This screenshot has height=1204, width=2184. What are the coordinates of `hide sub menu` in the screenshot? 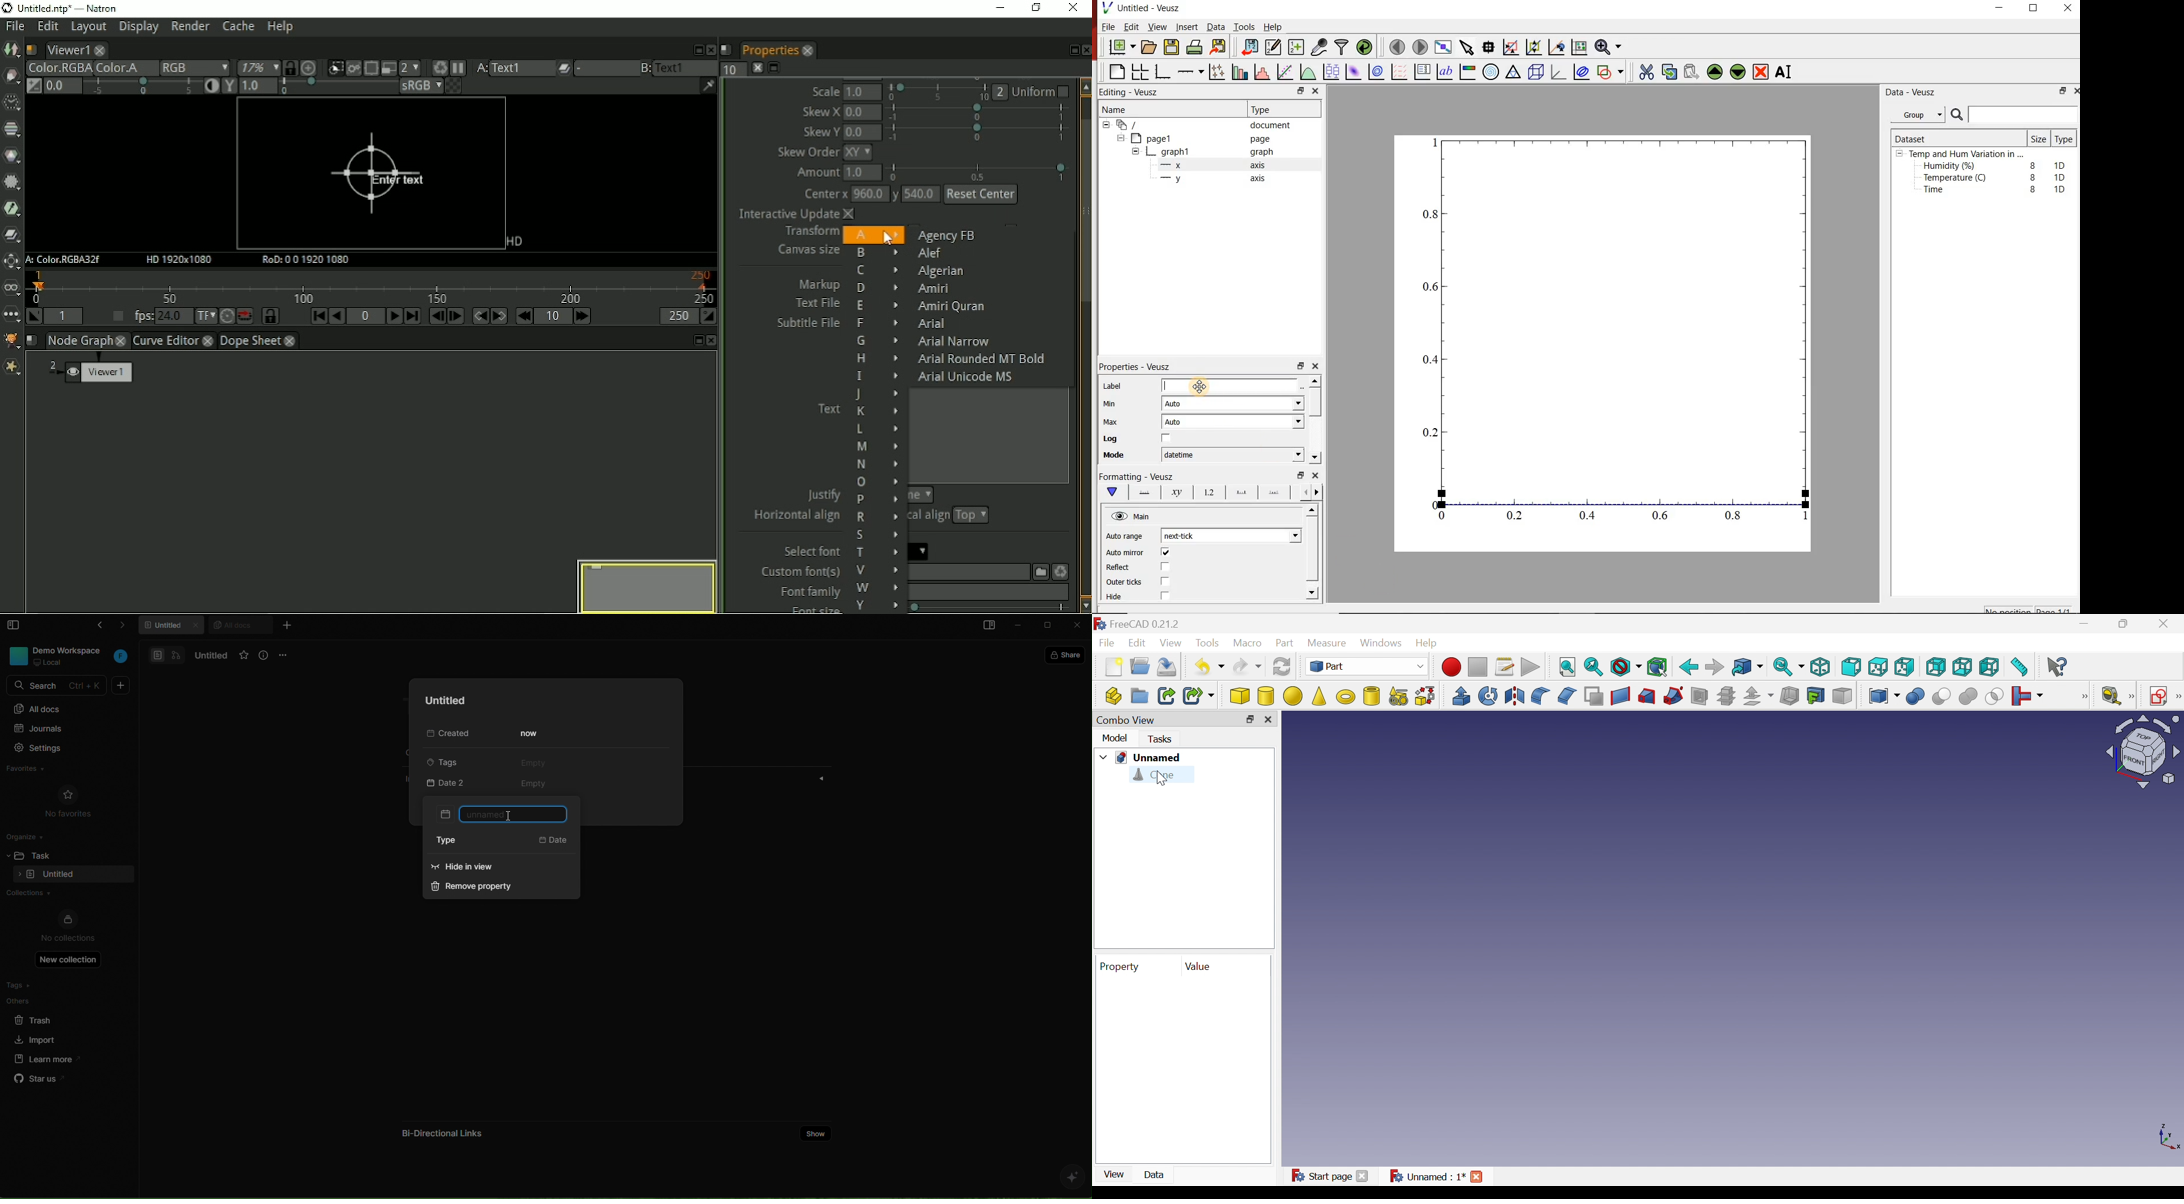 It's located at (1899, 155).